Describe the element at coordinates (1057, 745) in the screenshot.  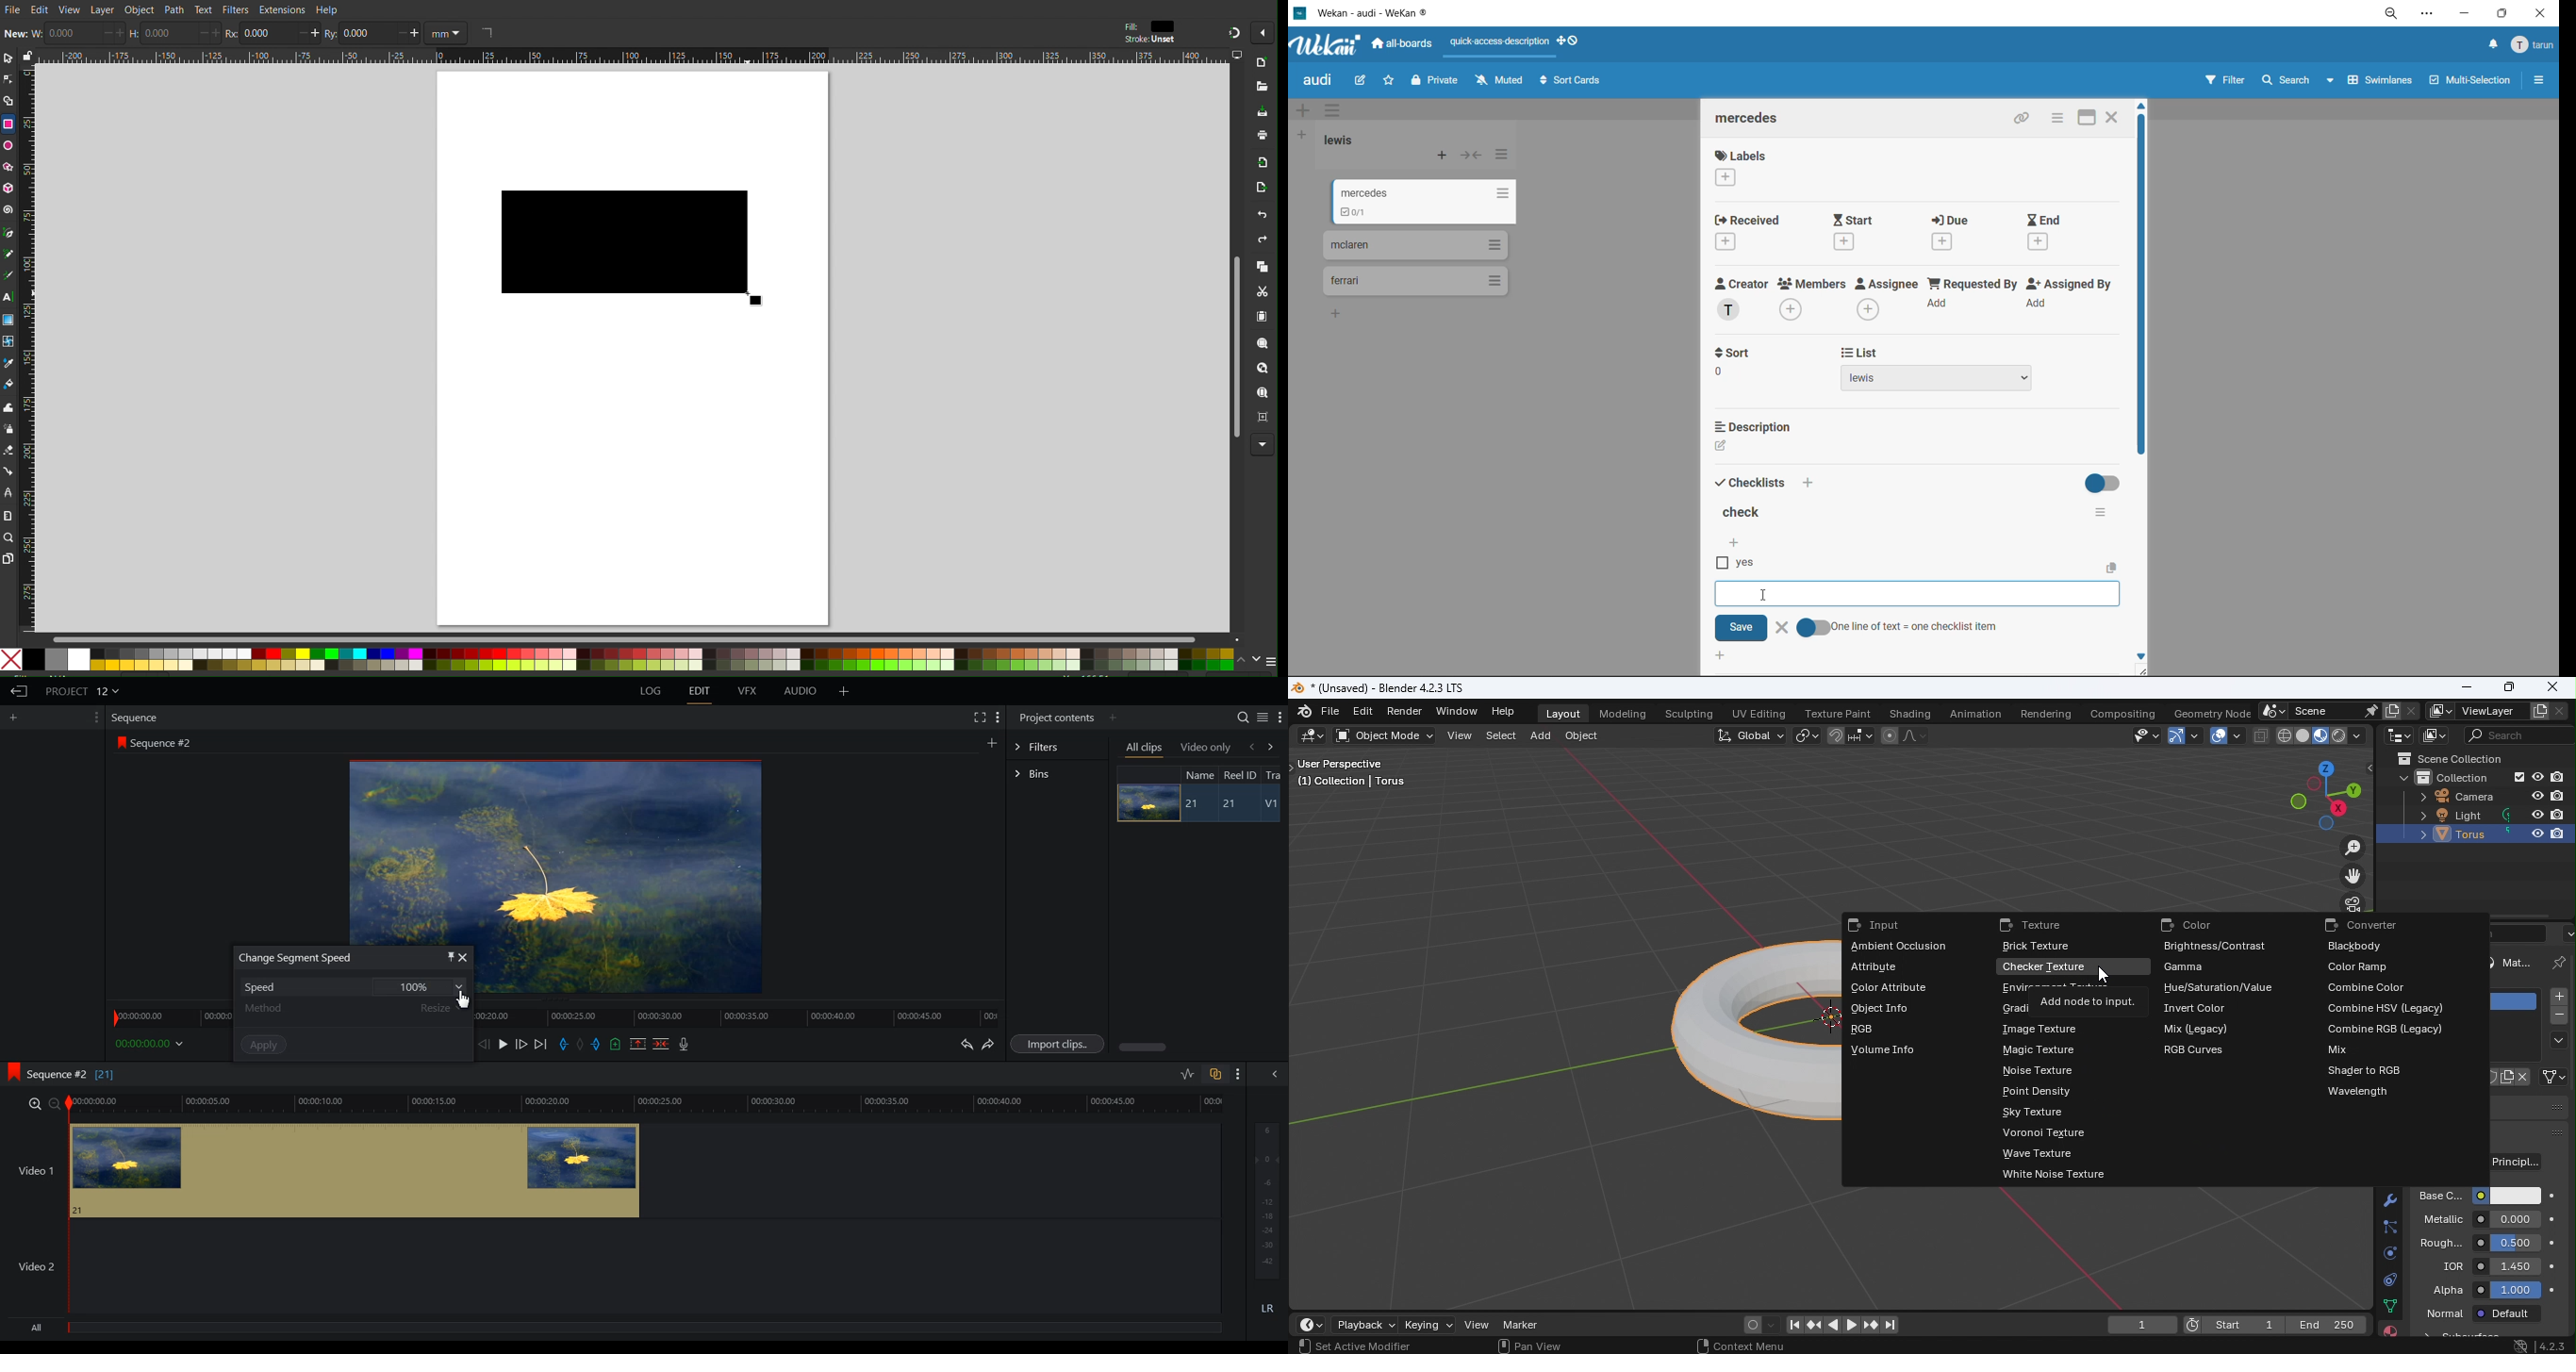
I see `Filters` at that location.